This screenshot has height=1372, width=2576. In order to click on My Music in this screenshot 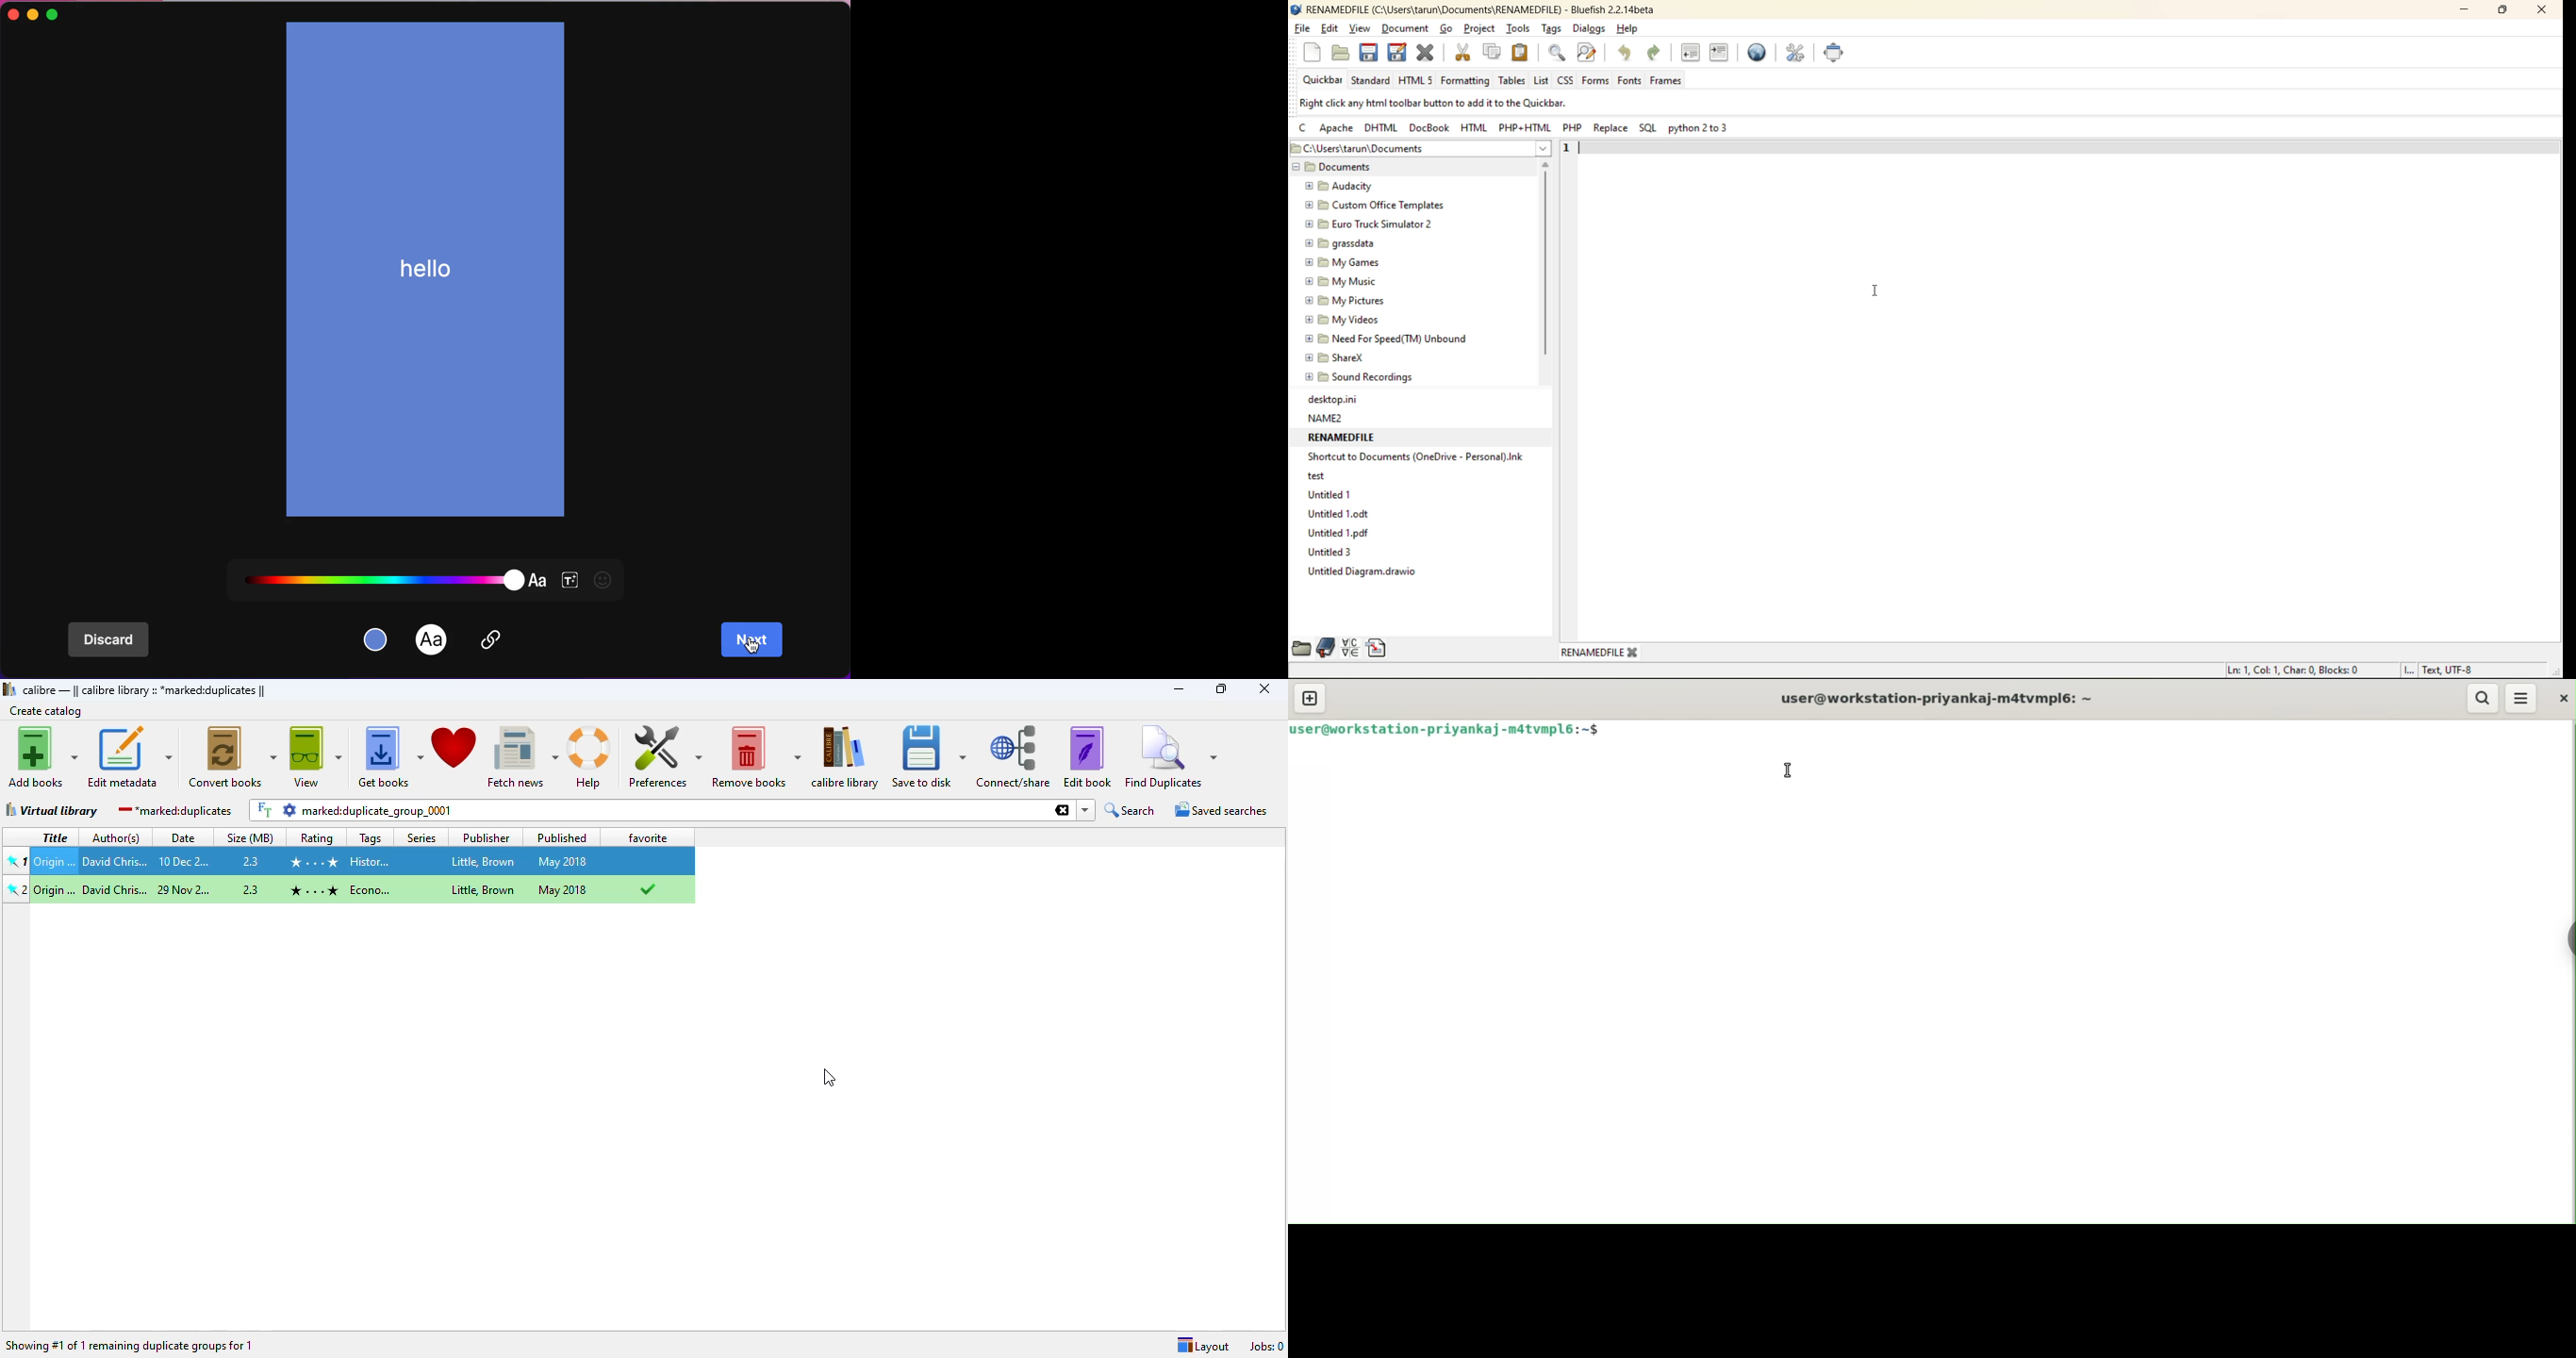, I will do `click(1344, 282)`.